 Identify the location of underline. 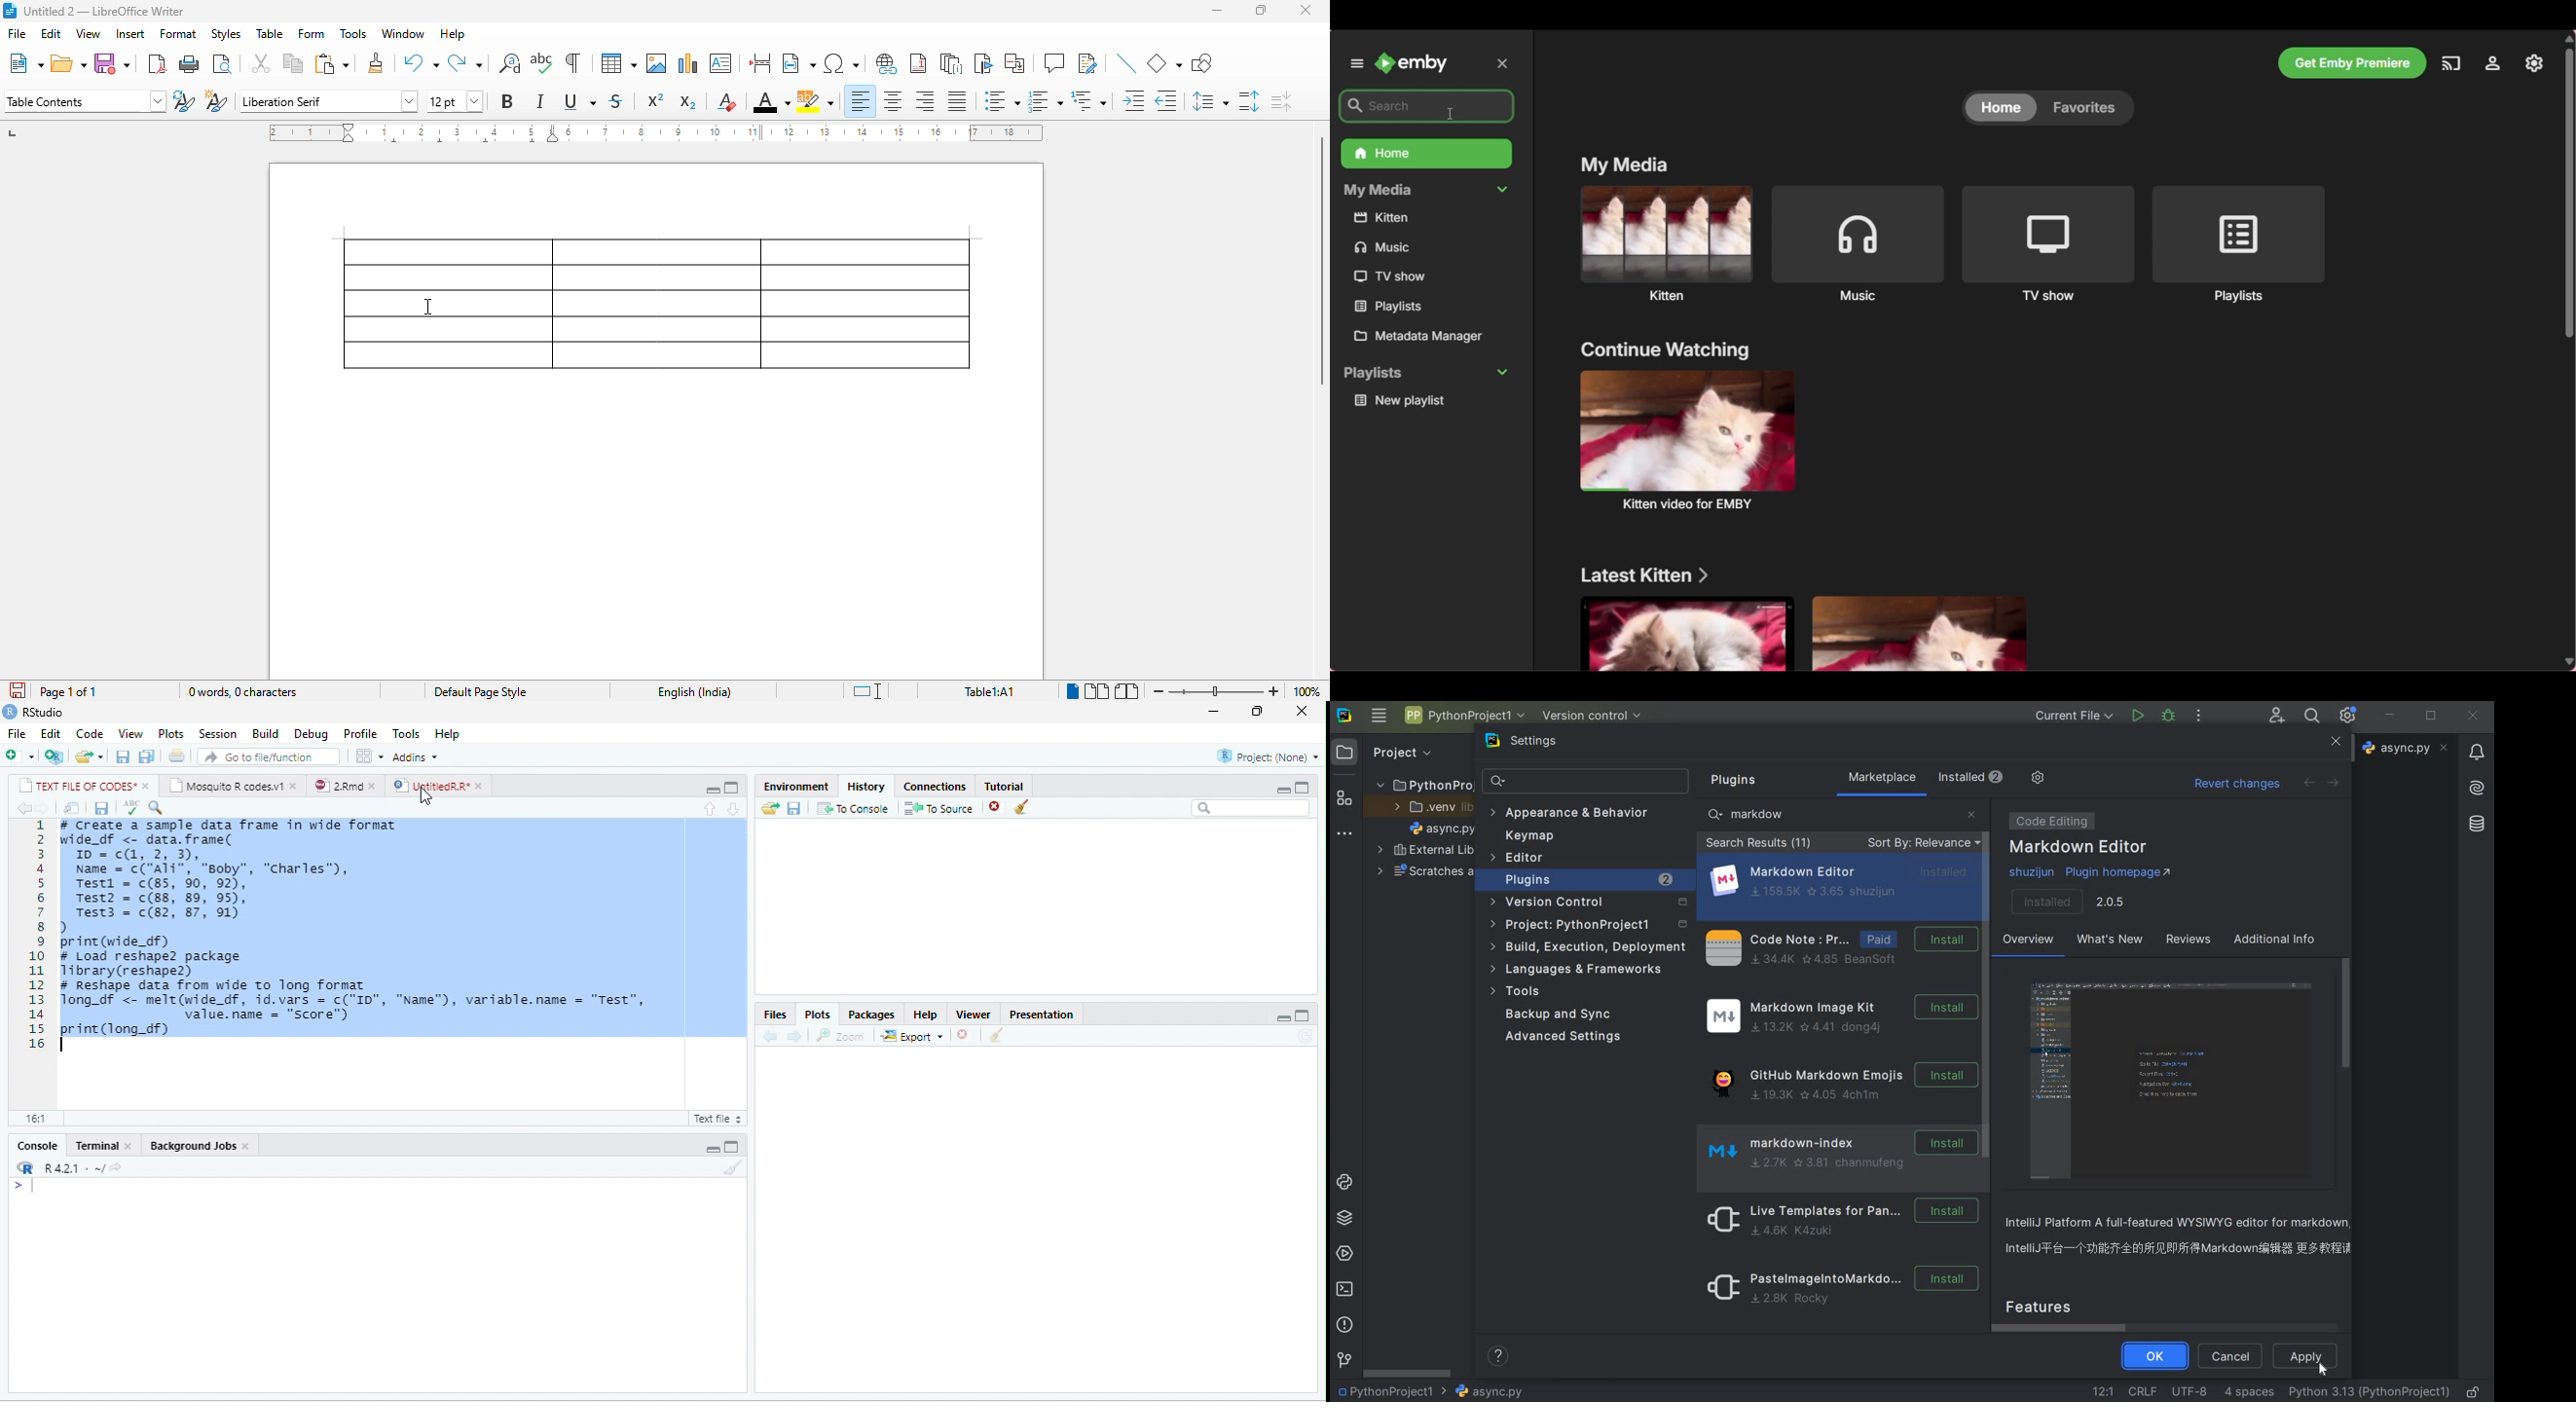
(579, 101).